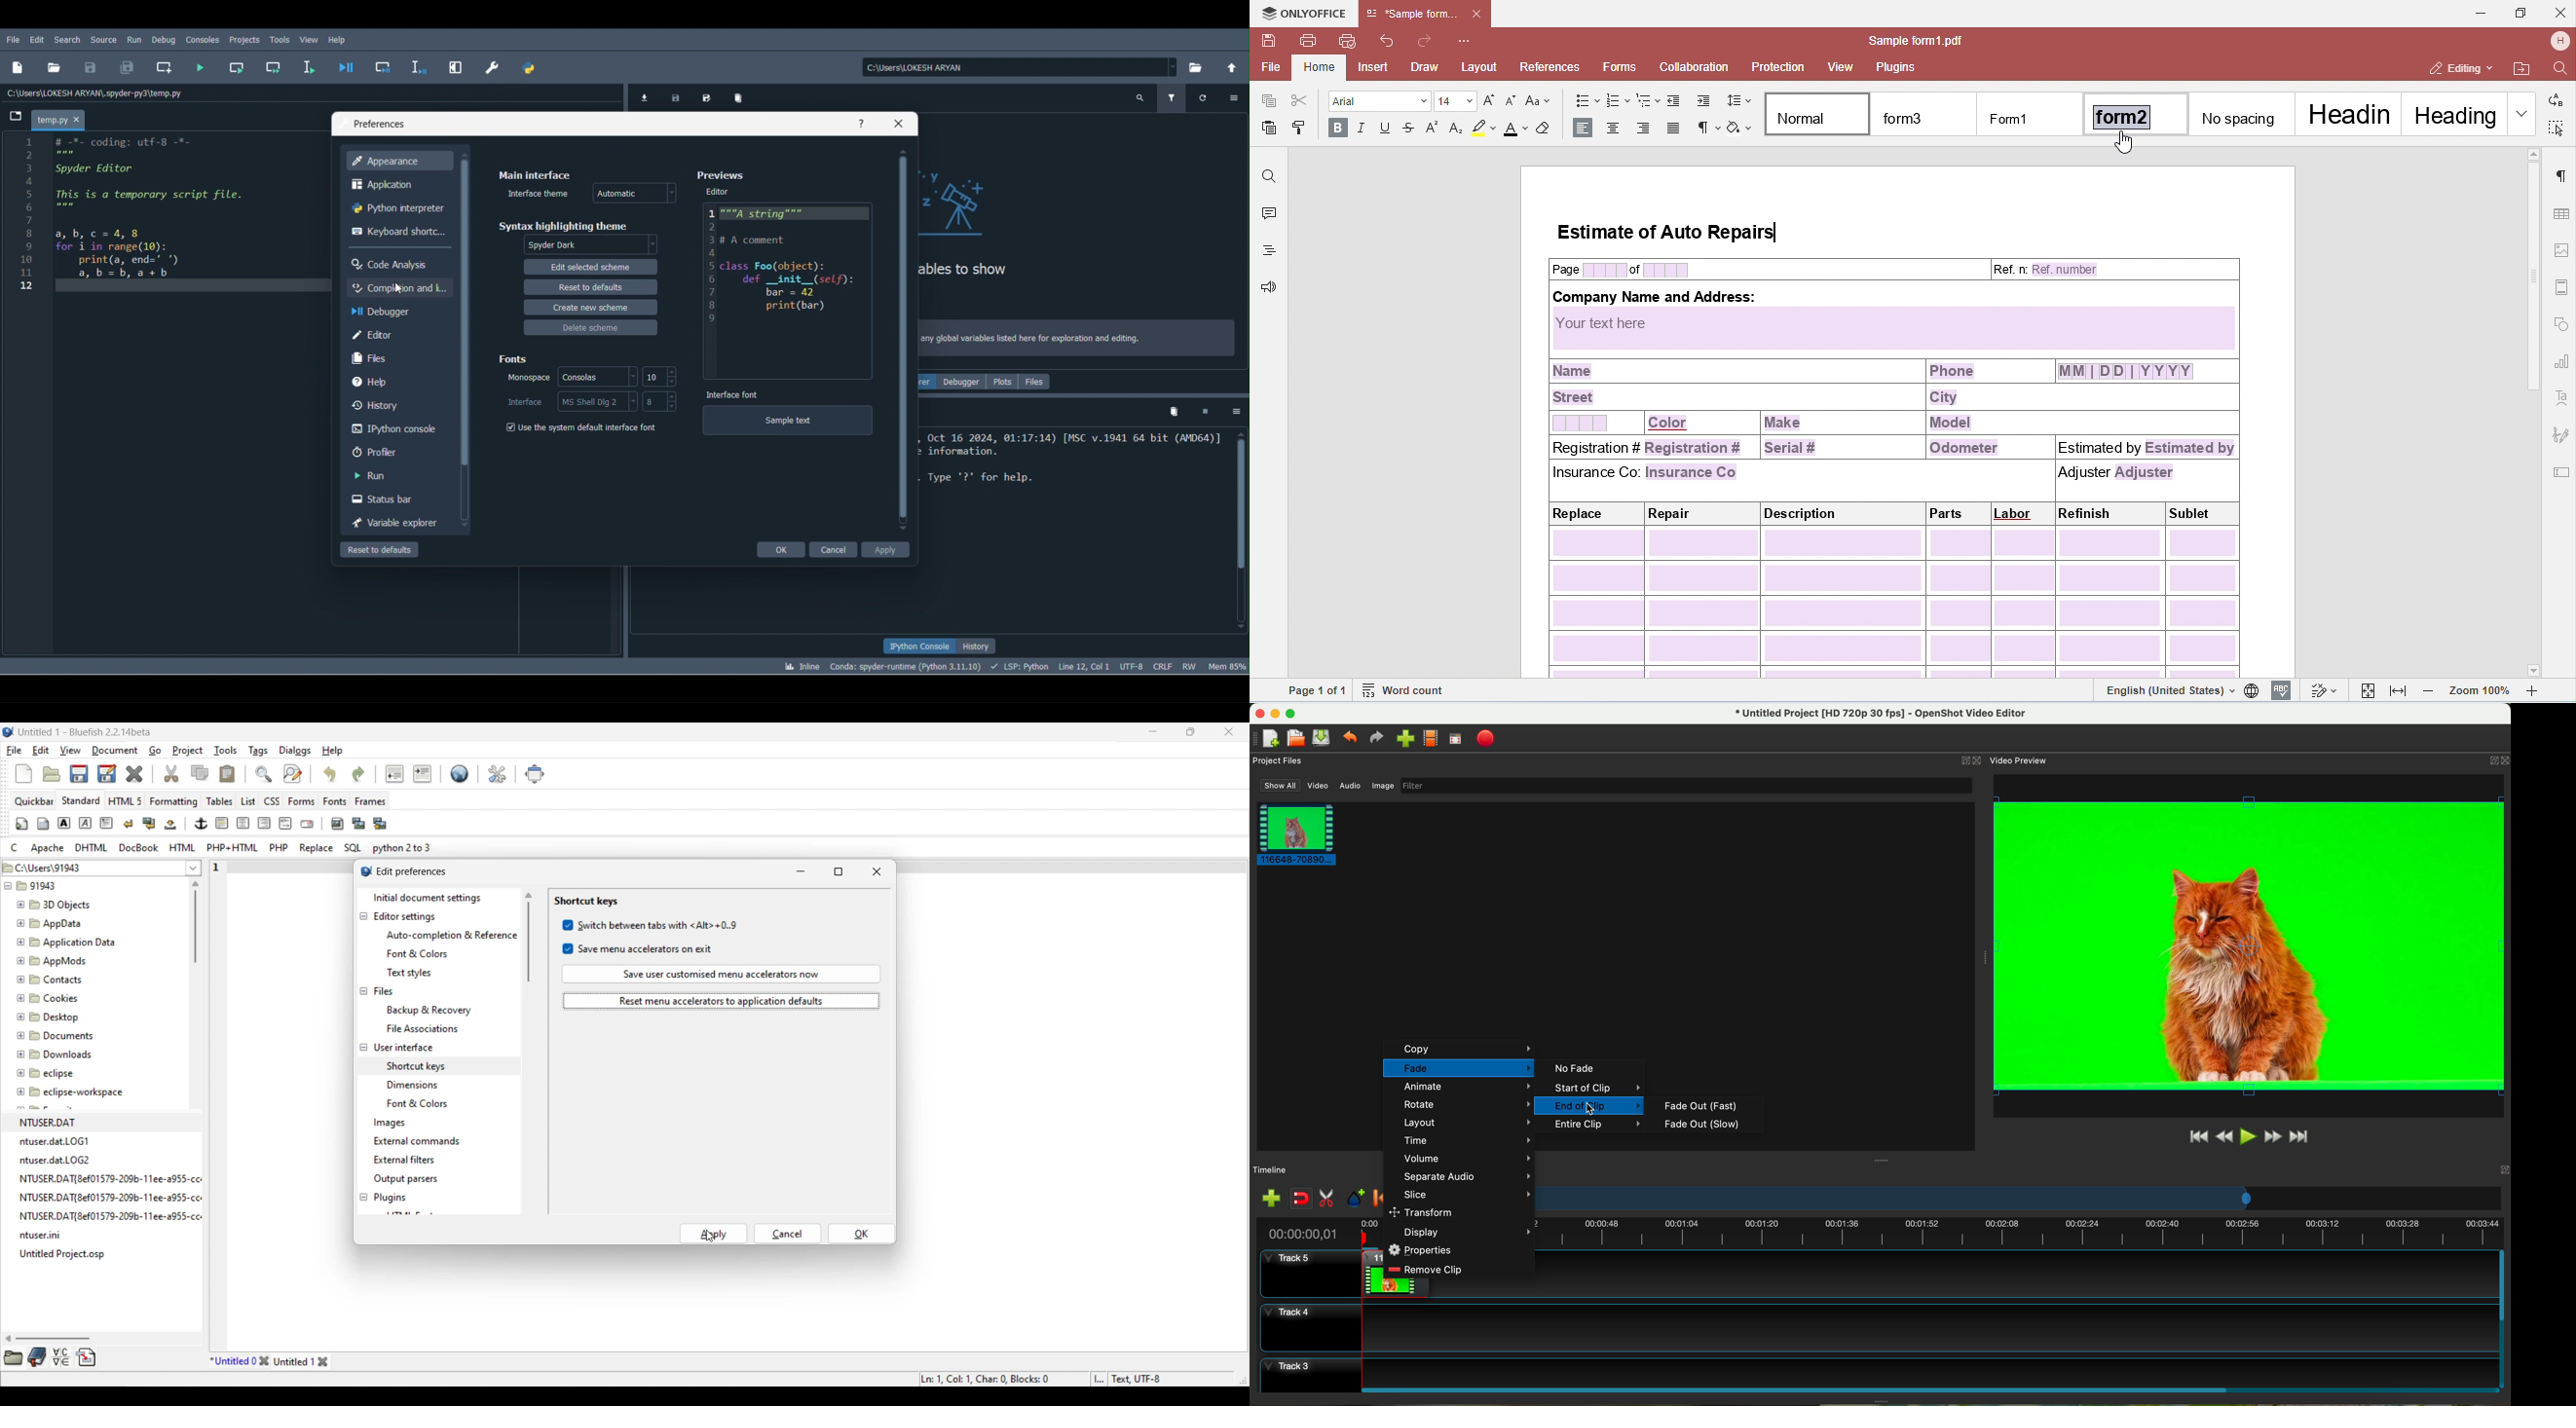 The width and height of the screenshot is (2576, 1428). What do you see at coordinates (1486, 739) in the screenshot?
I see `export video` at bounding box center [1486, 739].